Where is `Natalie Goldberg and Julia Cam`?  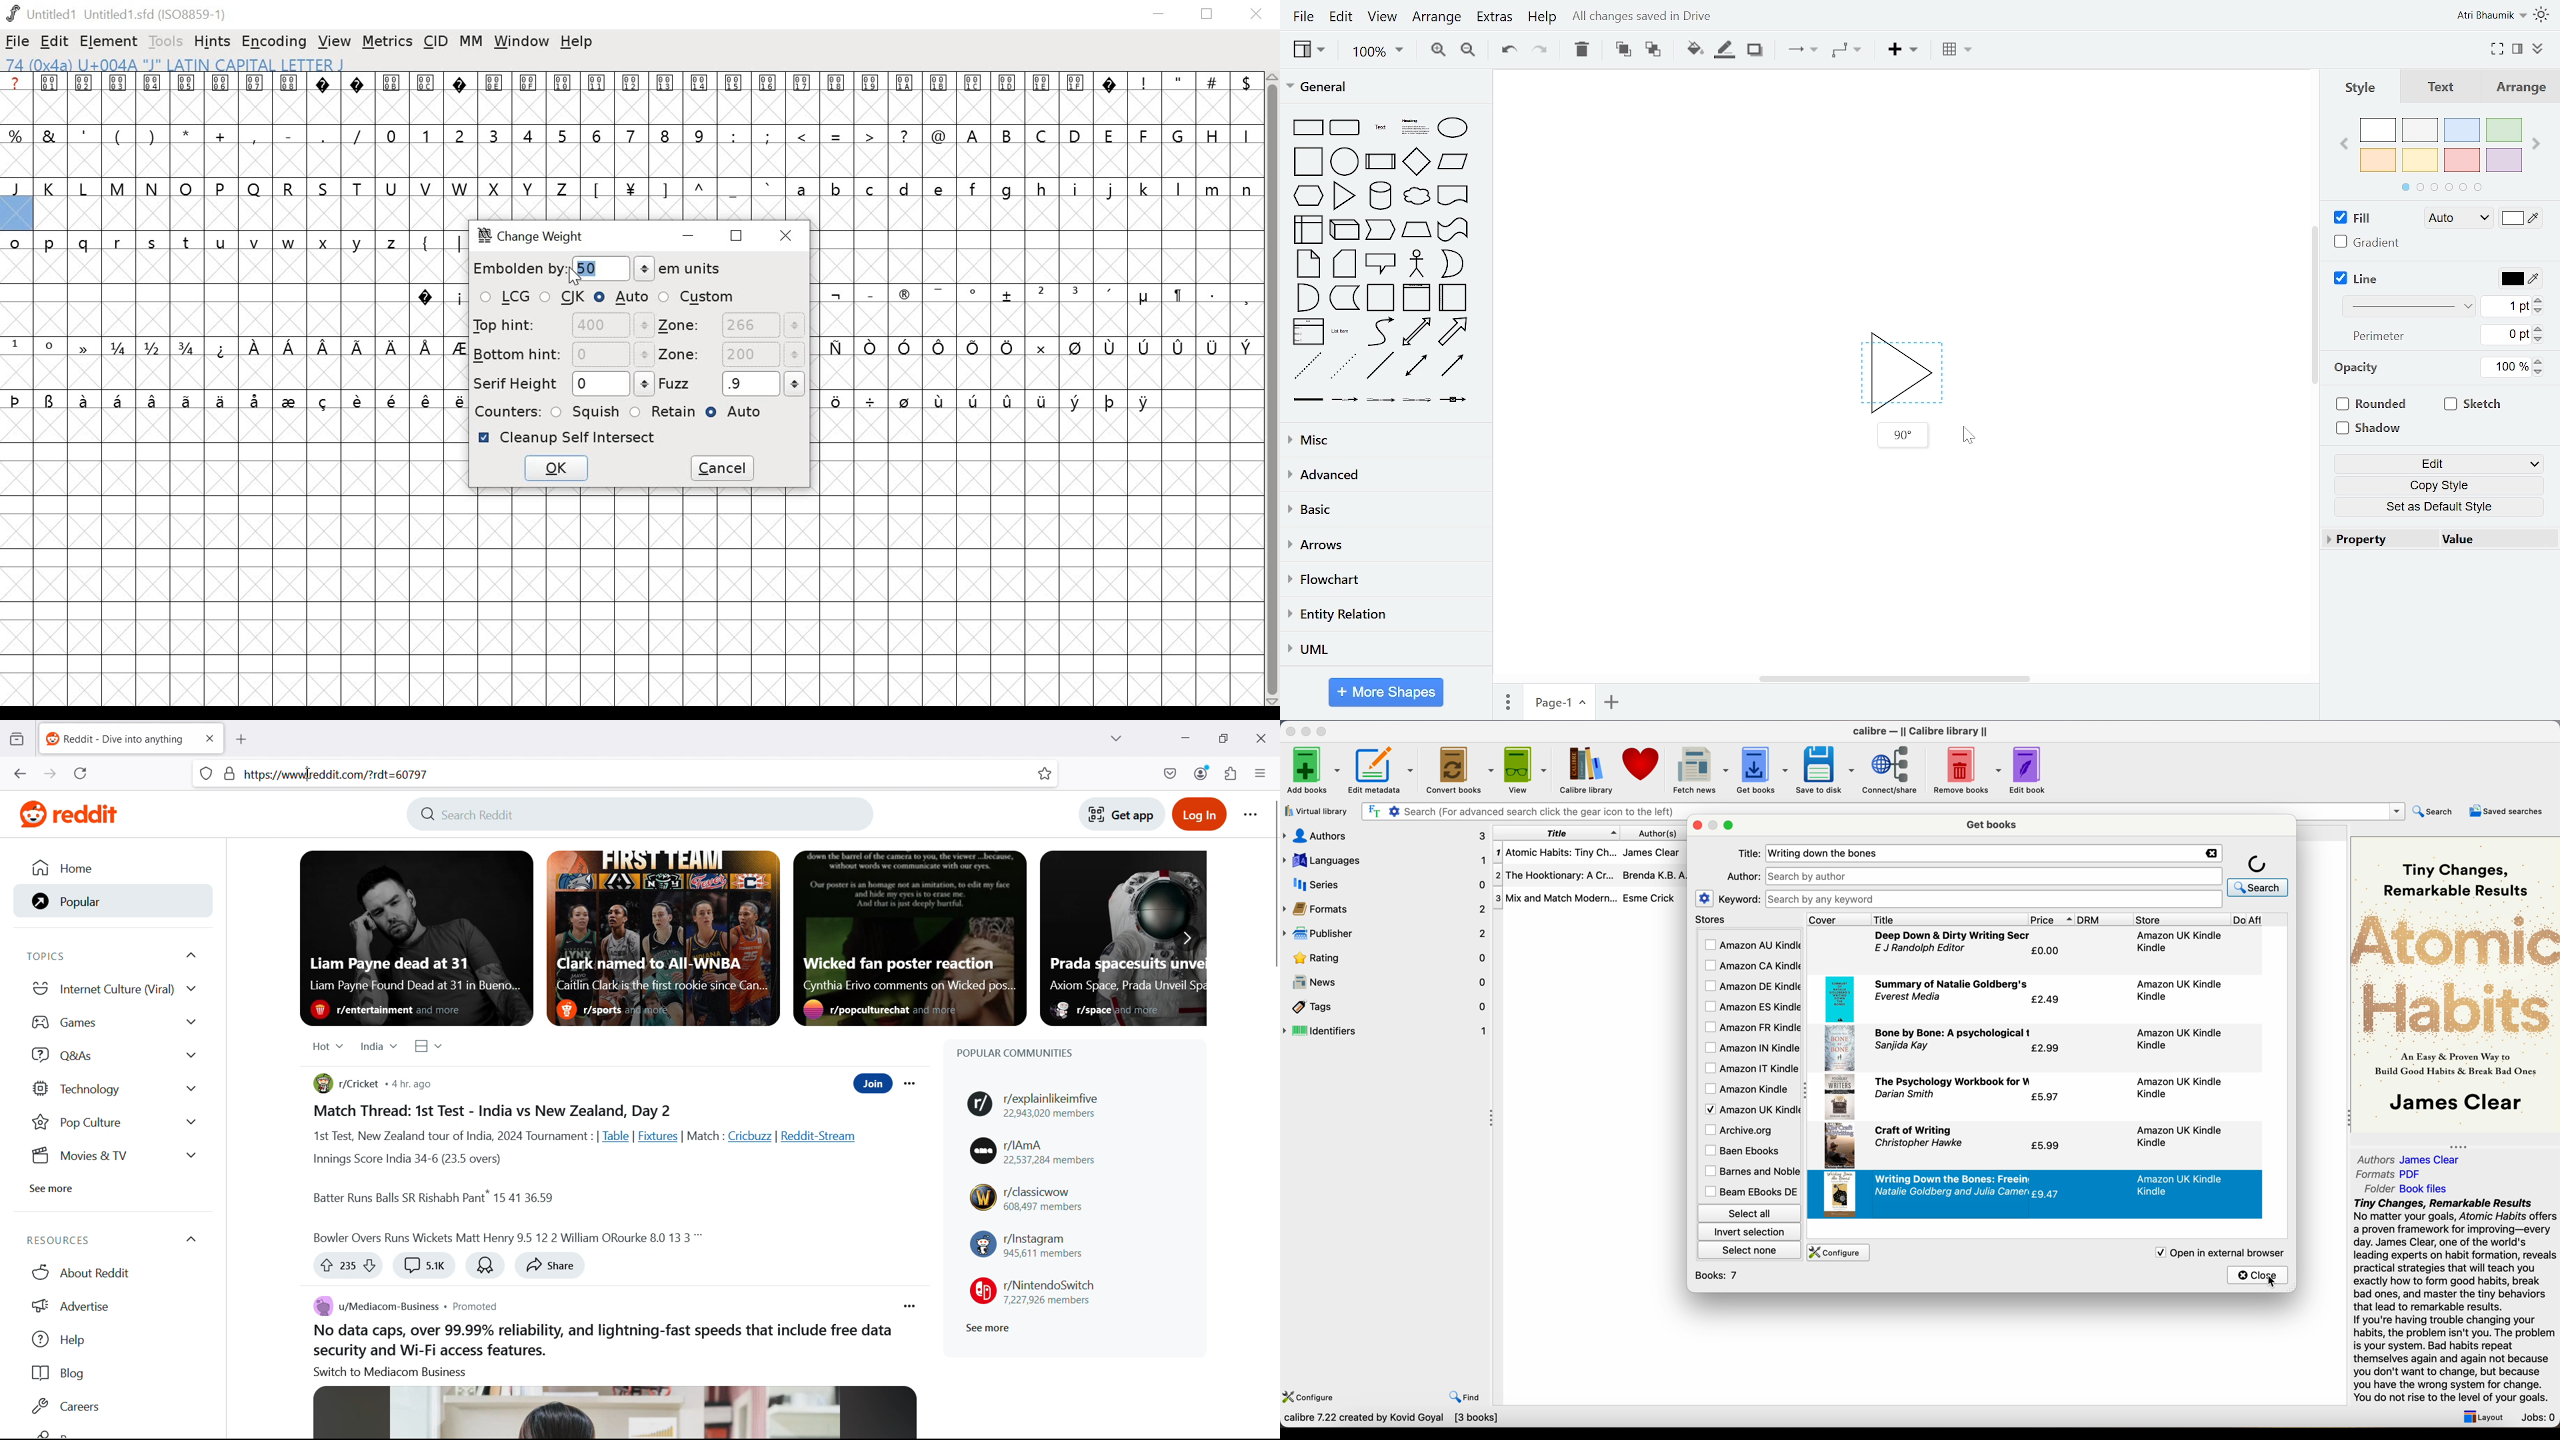 Natalie Goldberg and Julia Cam is located at coordinates (1952, 1193).